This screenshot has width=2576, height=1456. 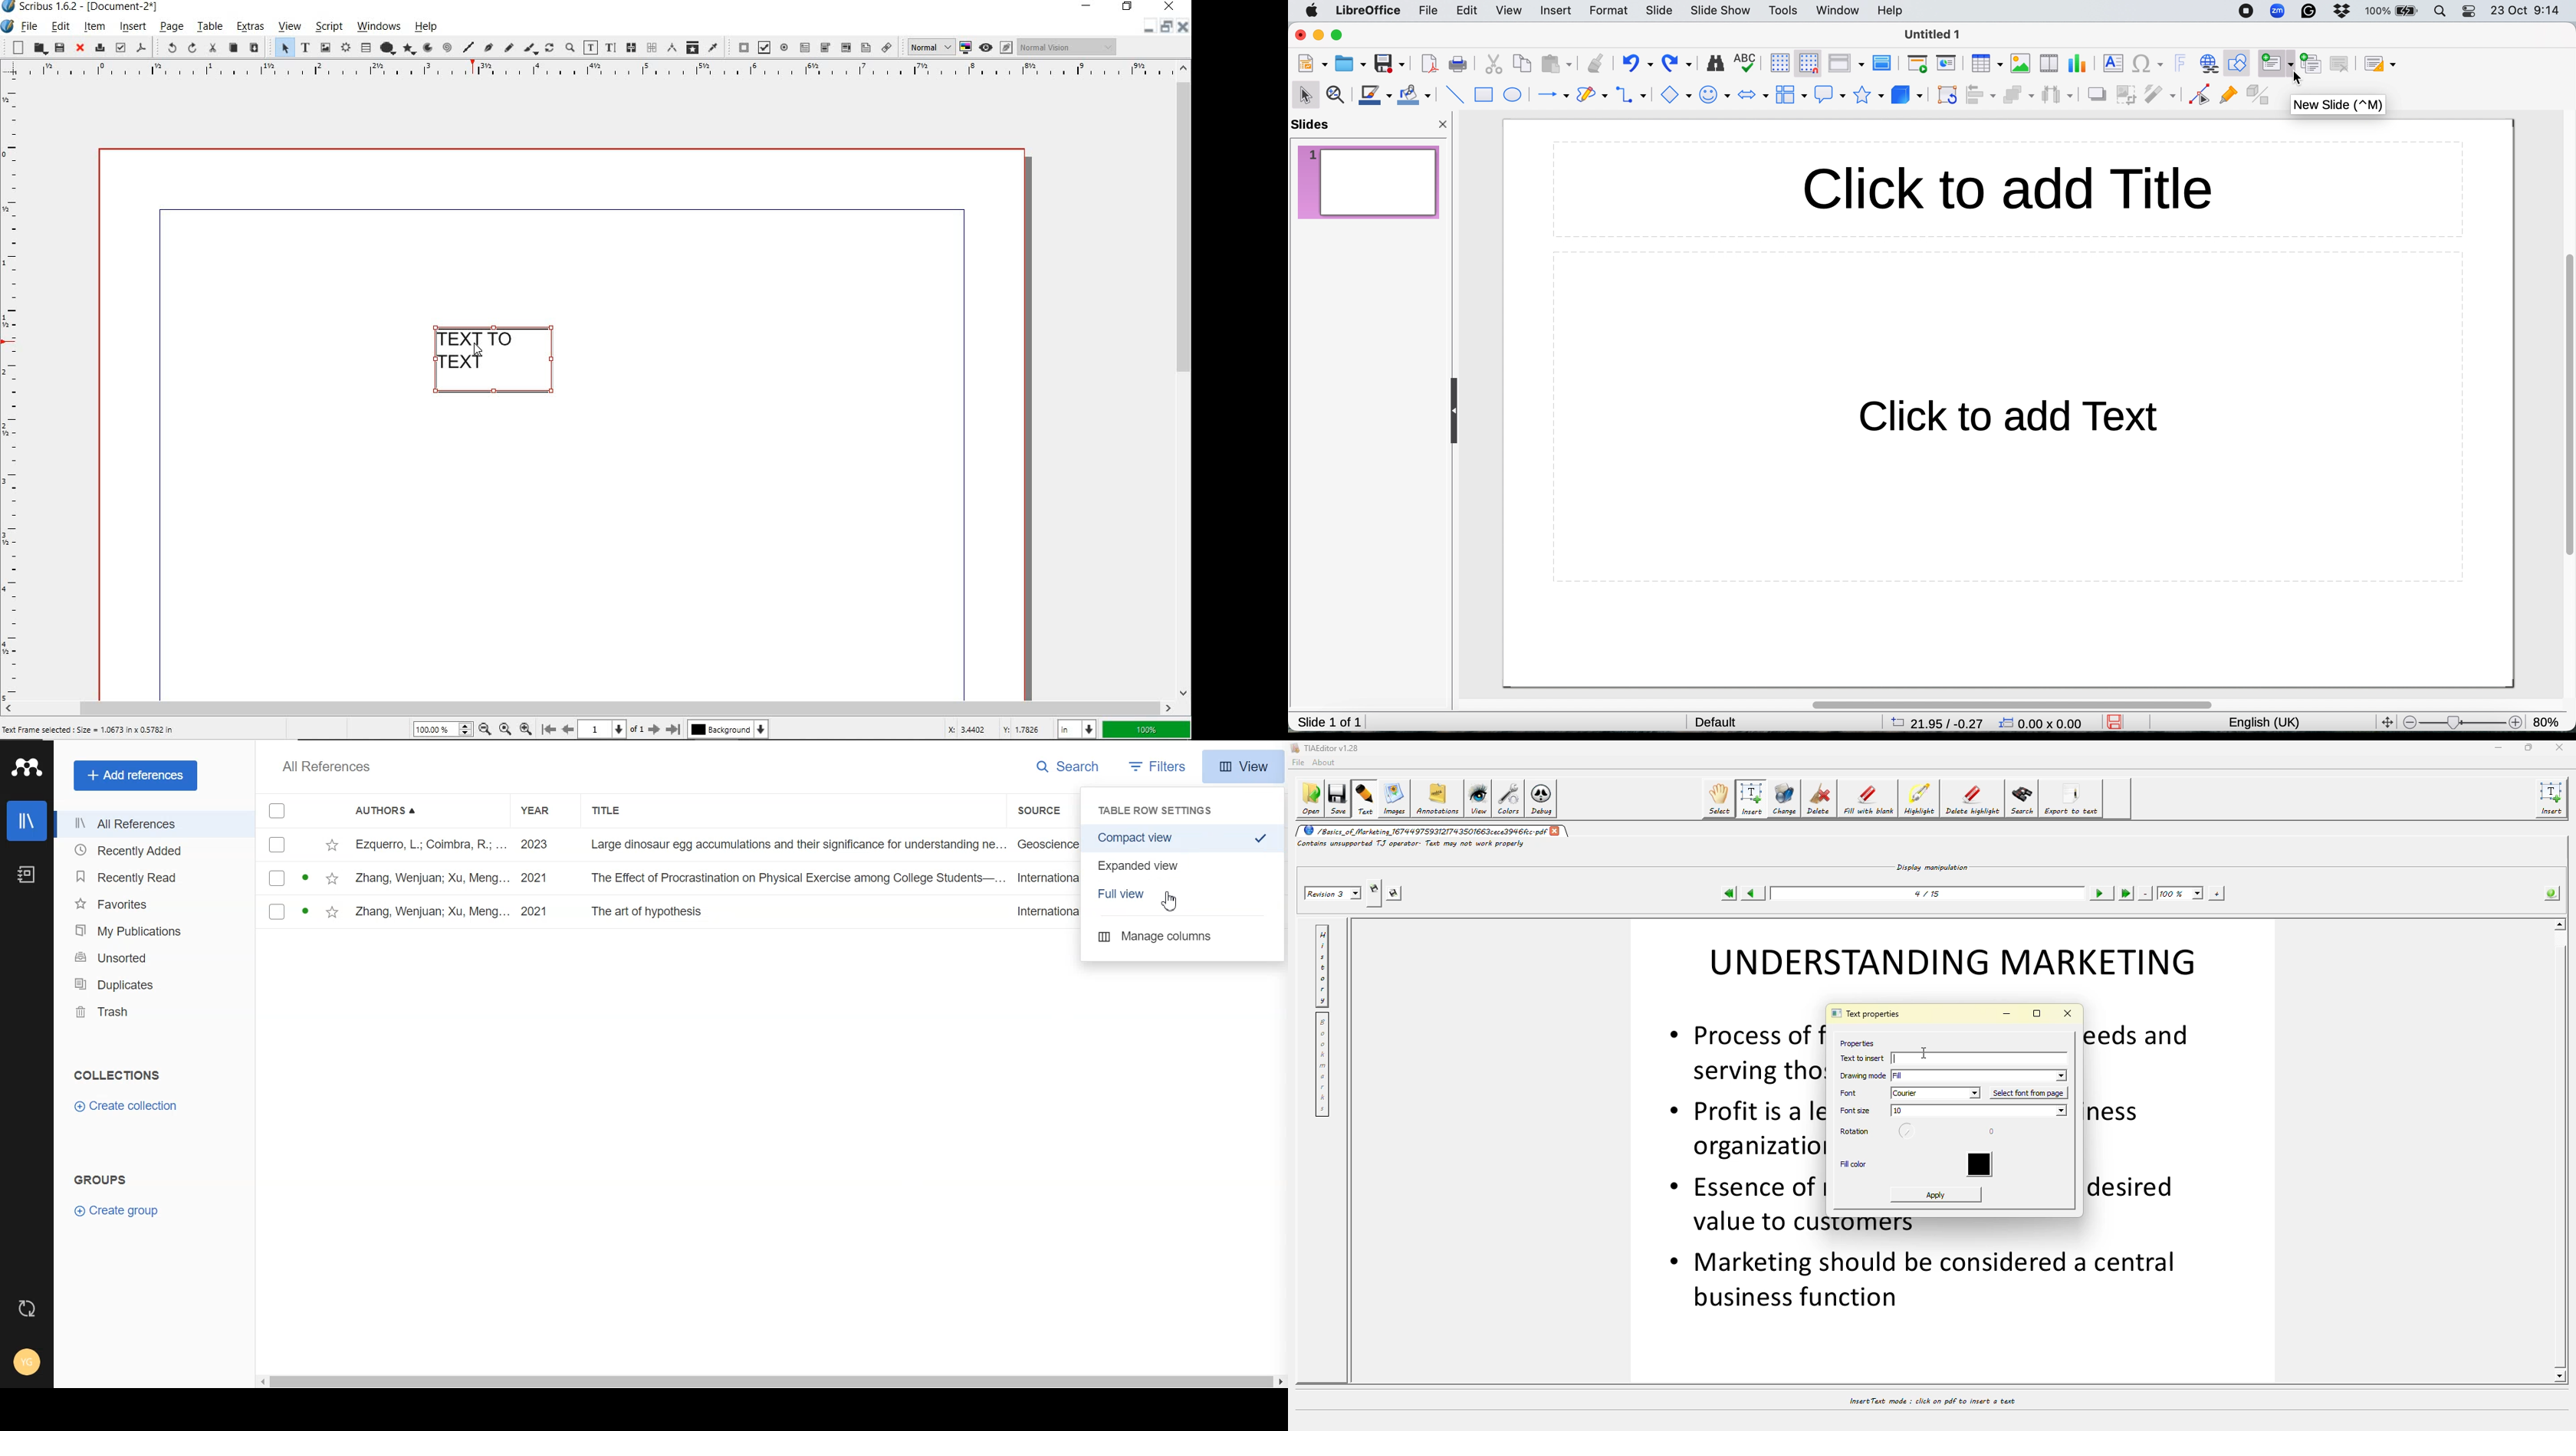 What do you see at coordinates (140, 824) in the screenshot?
I see `All references` at bounding box center [140, 824].